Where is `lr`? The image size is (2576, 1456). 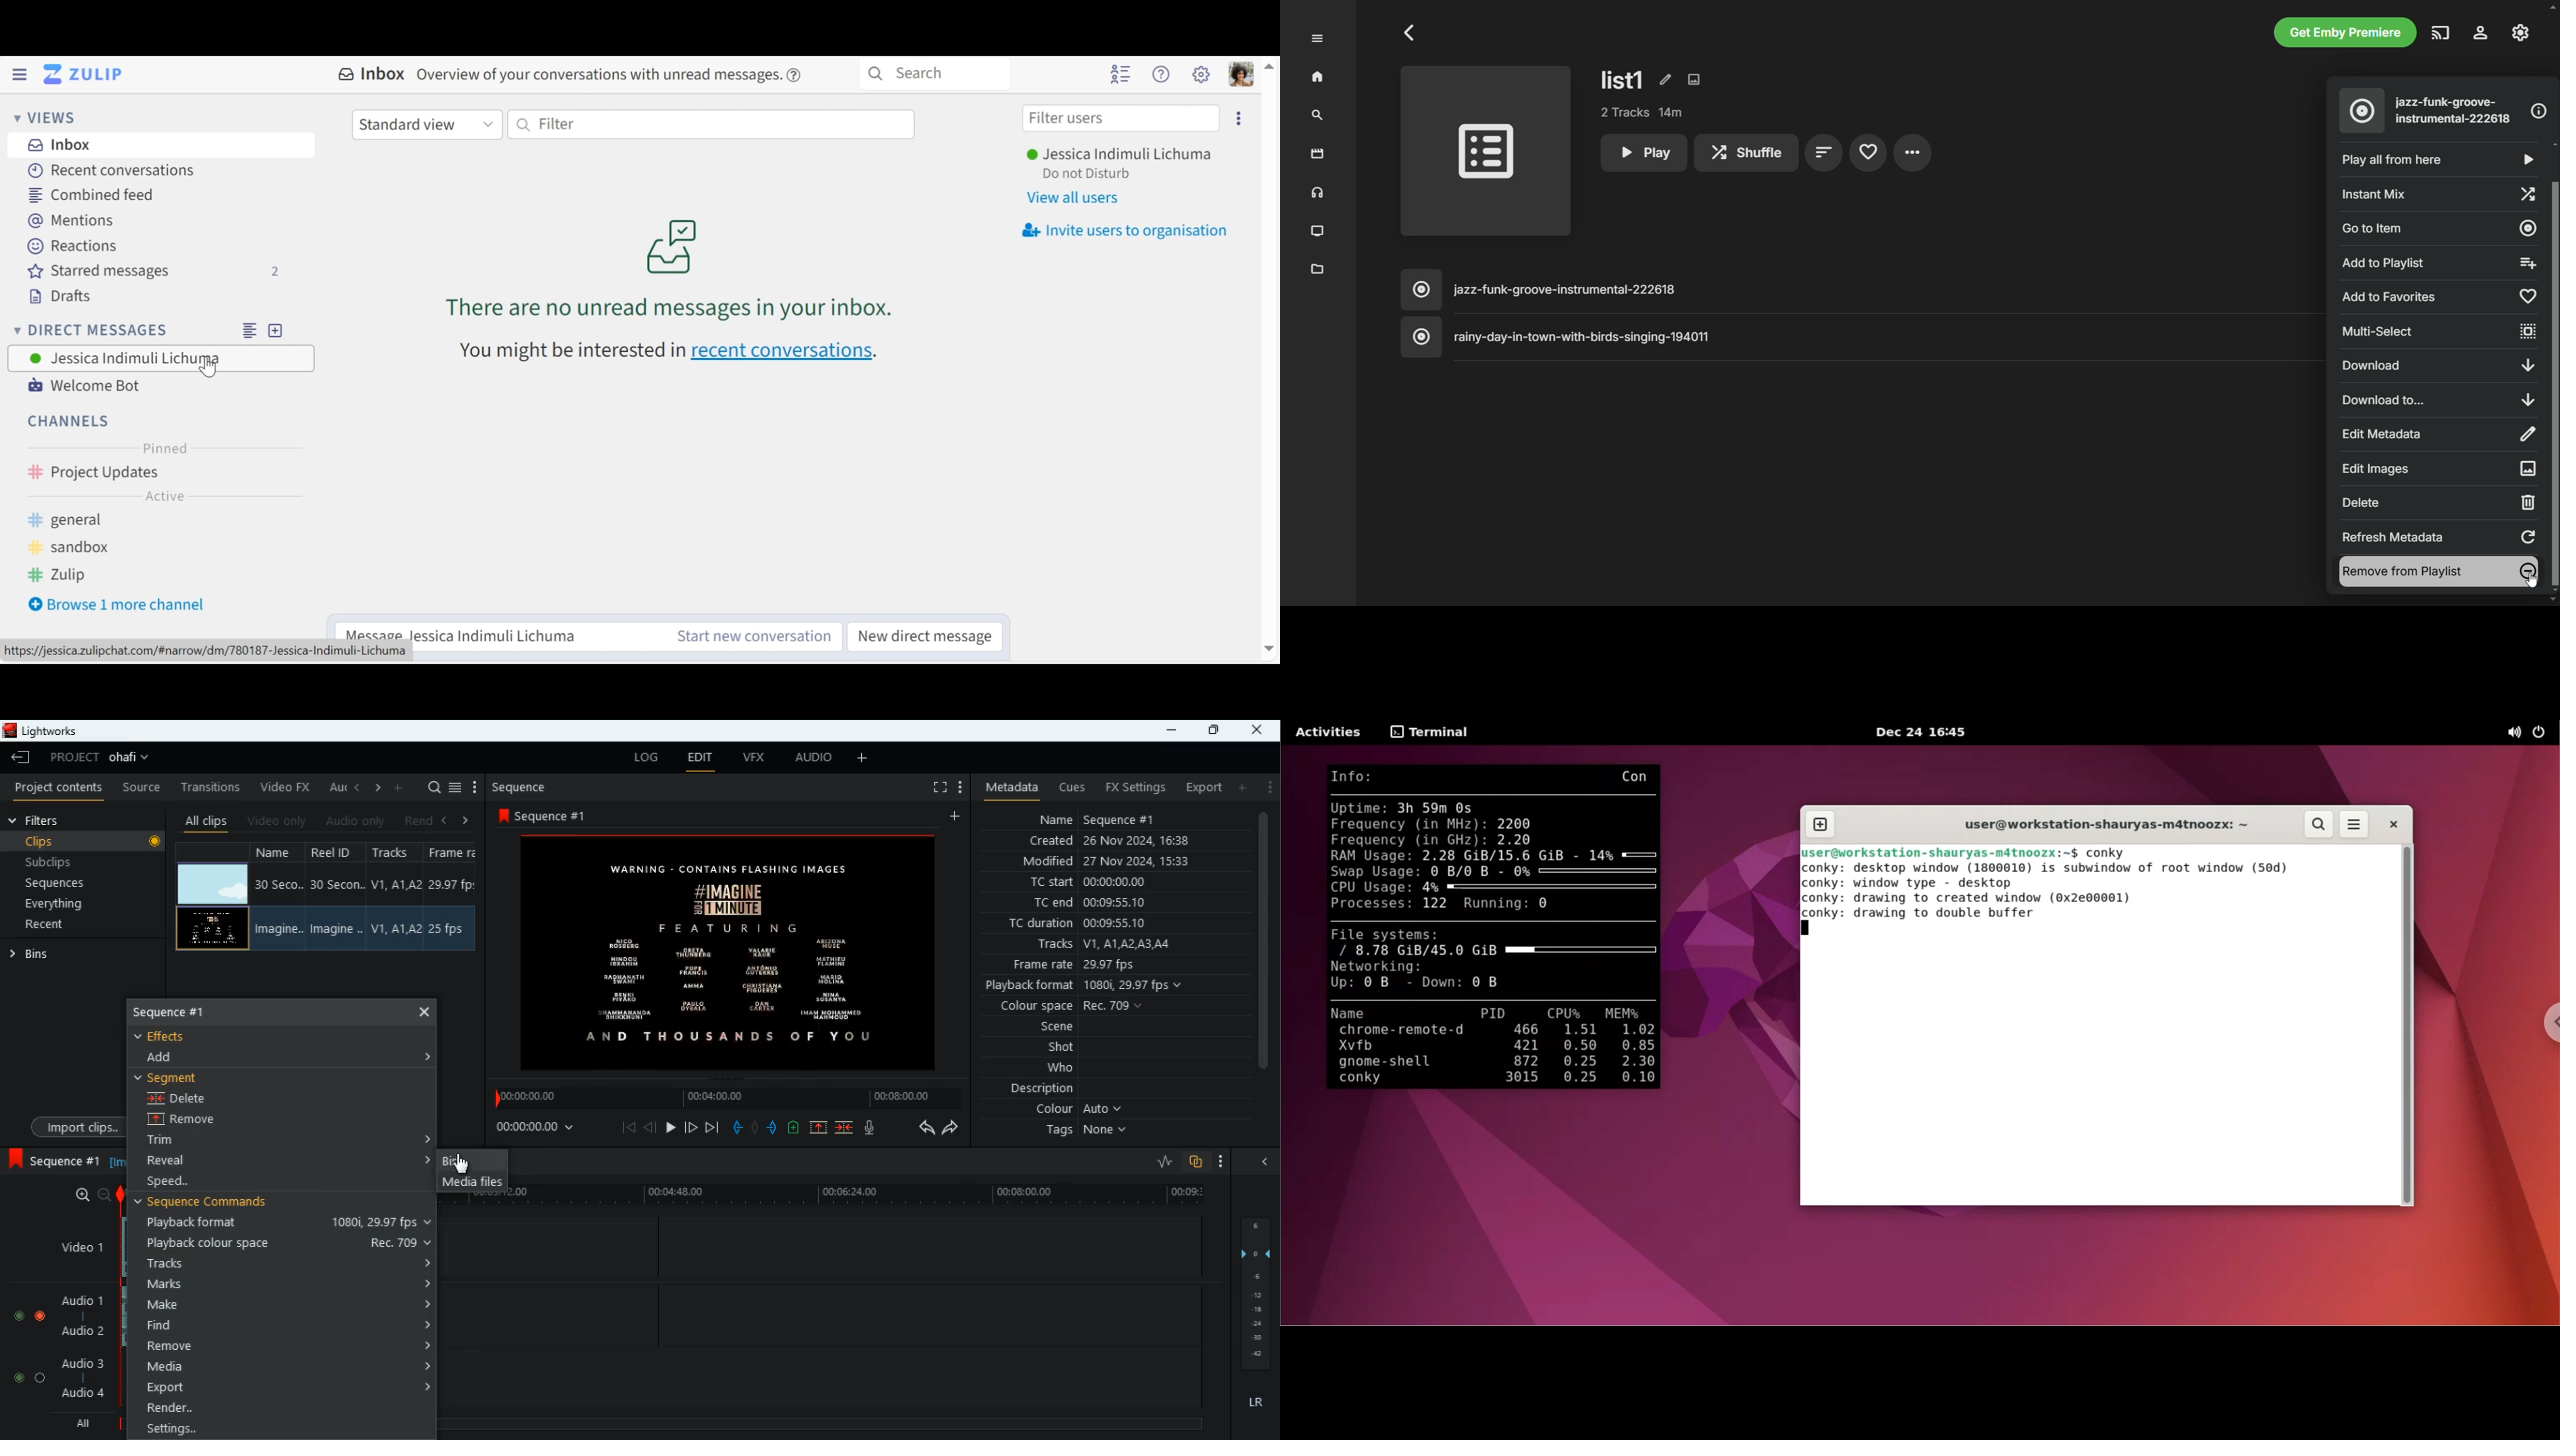
lr is located at coordinates (1250, 1403).